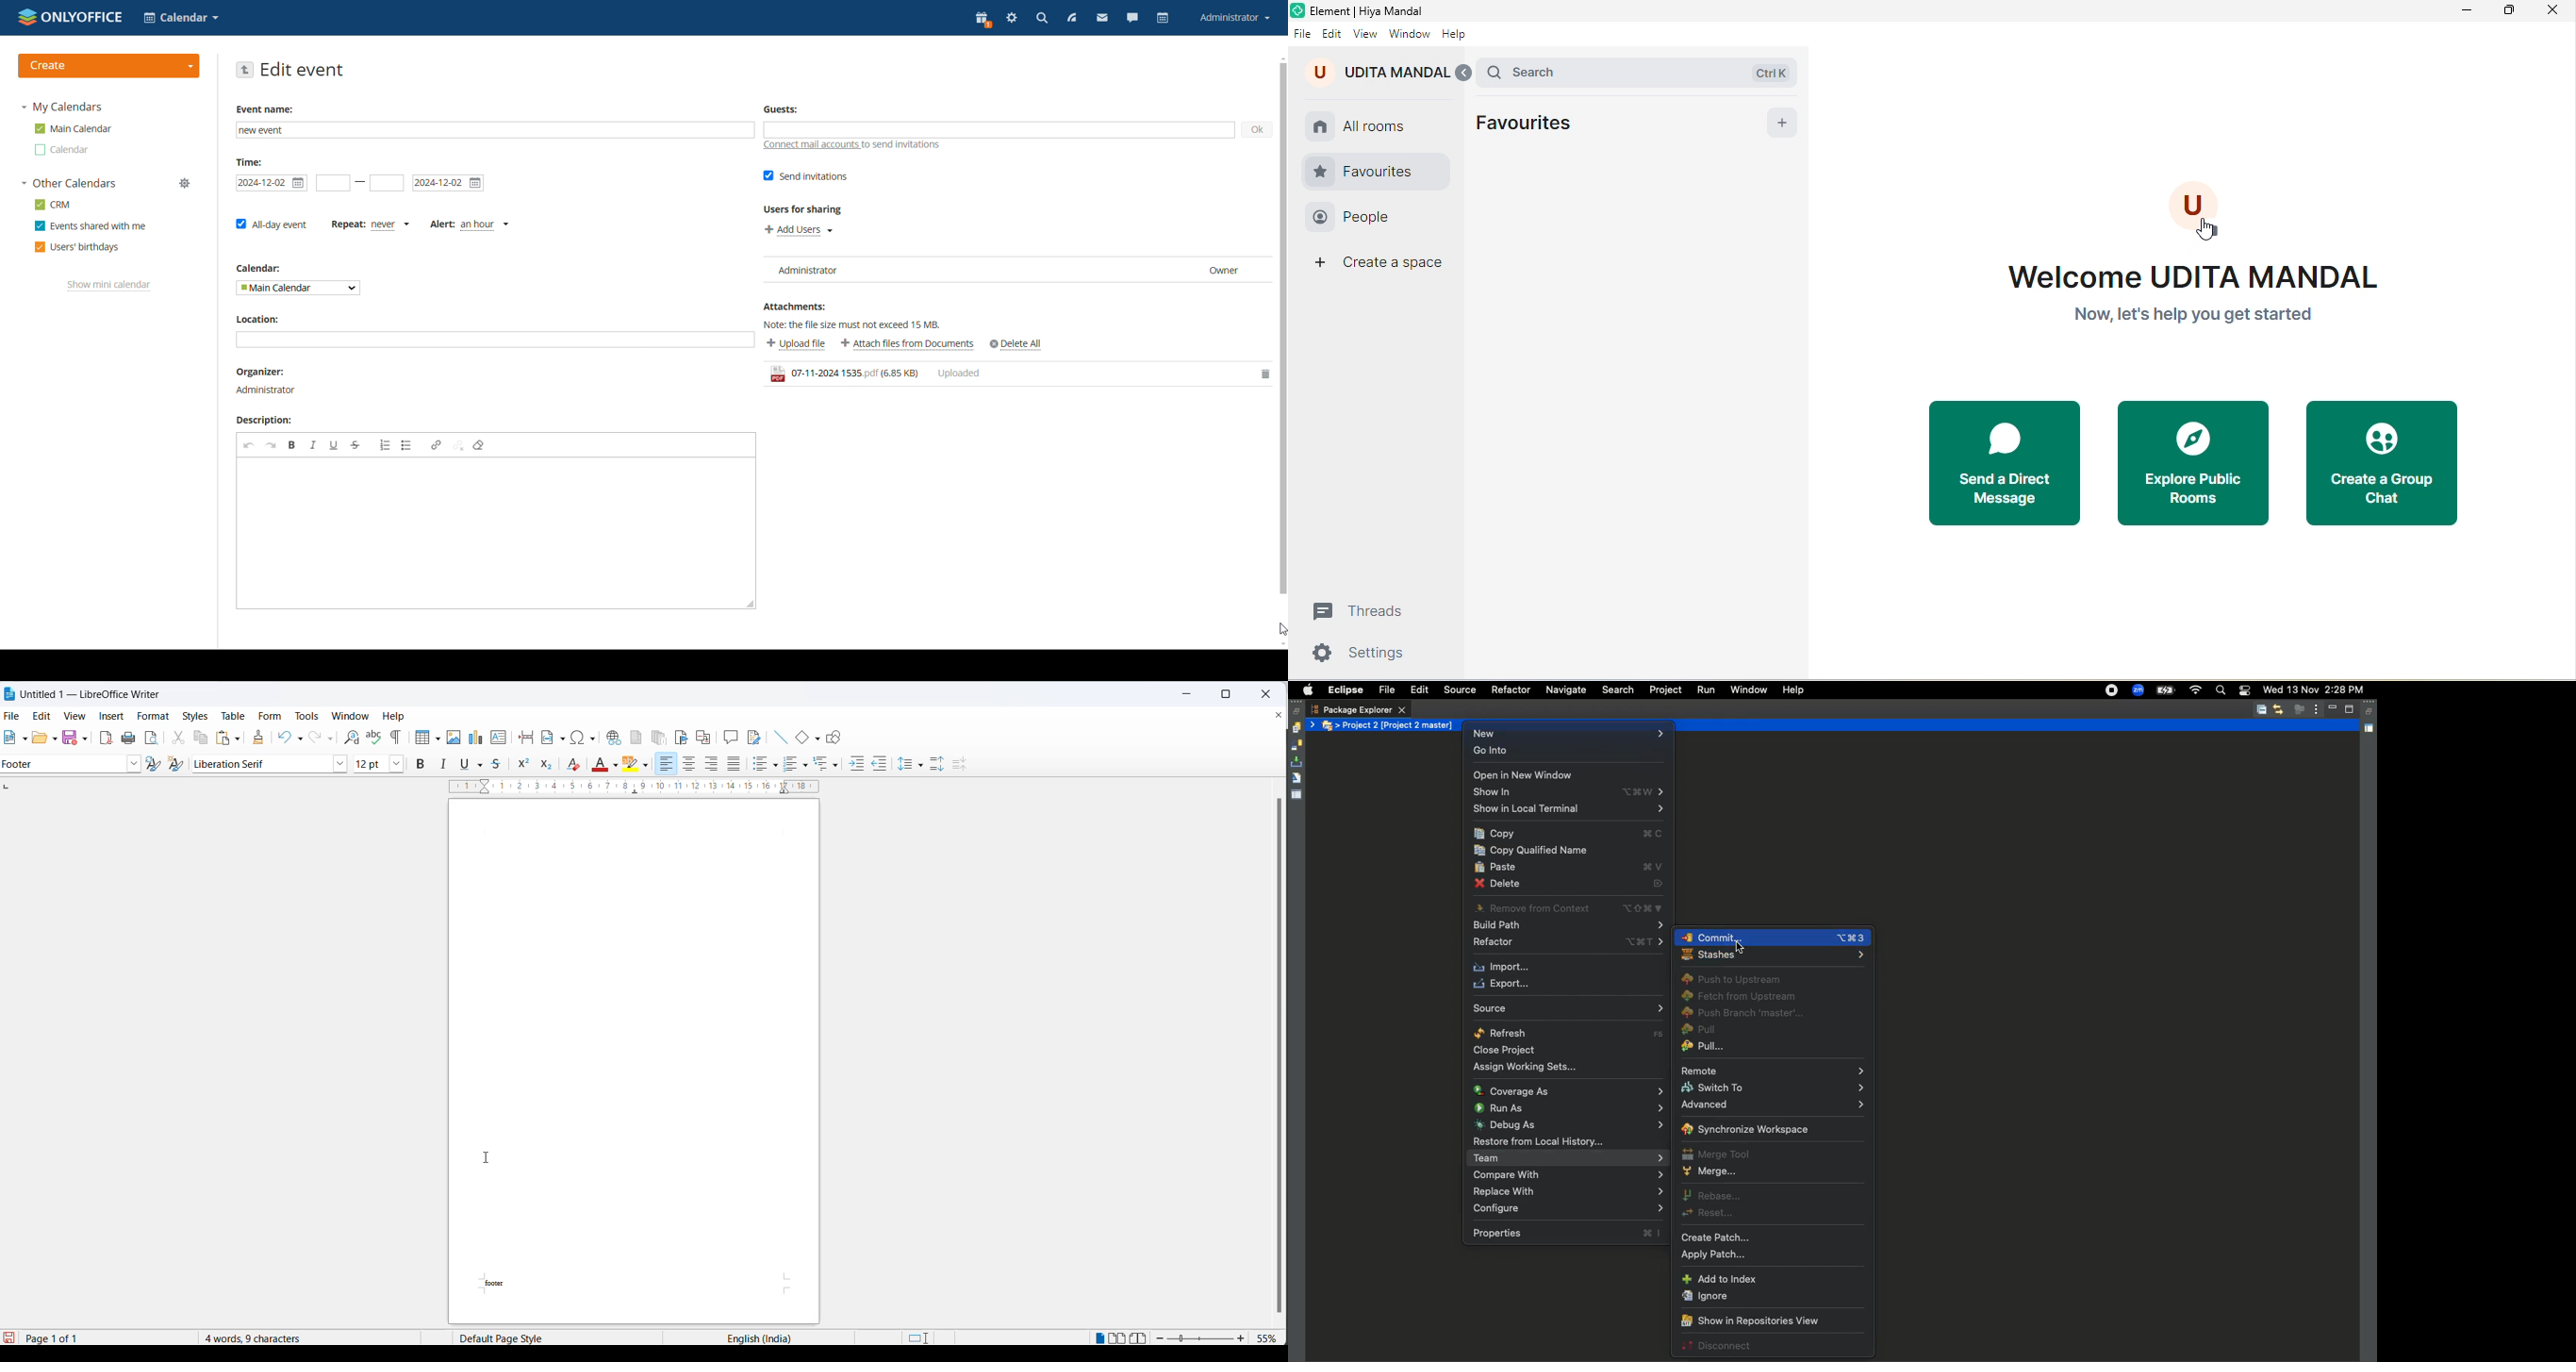 This screenshot has height=1372, width=2576. What do you see at coordinates (797, 231) in the screenshot?
I see `add users` at bounding box center [797, 231].